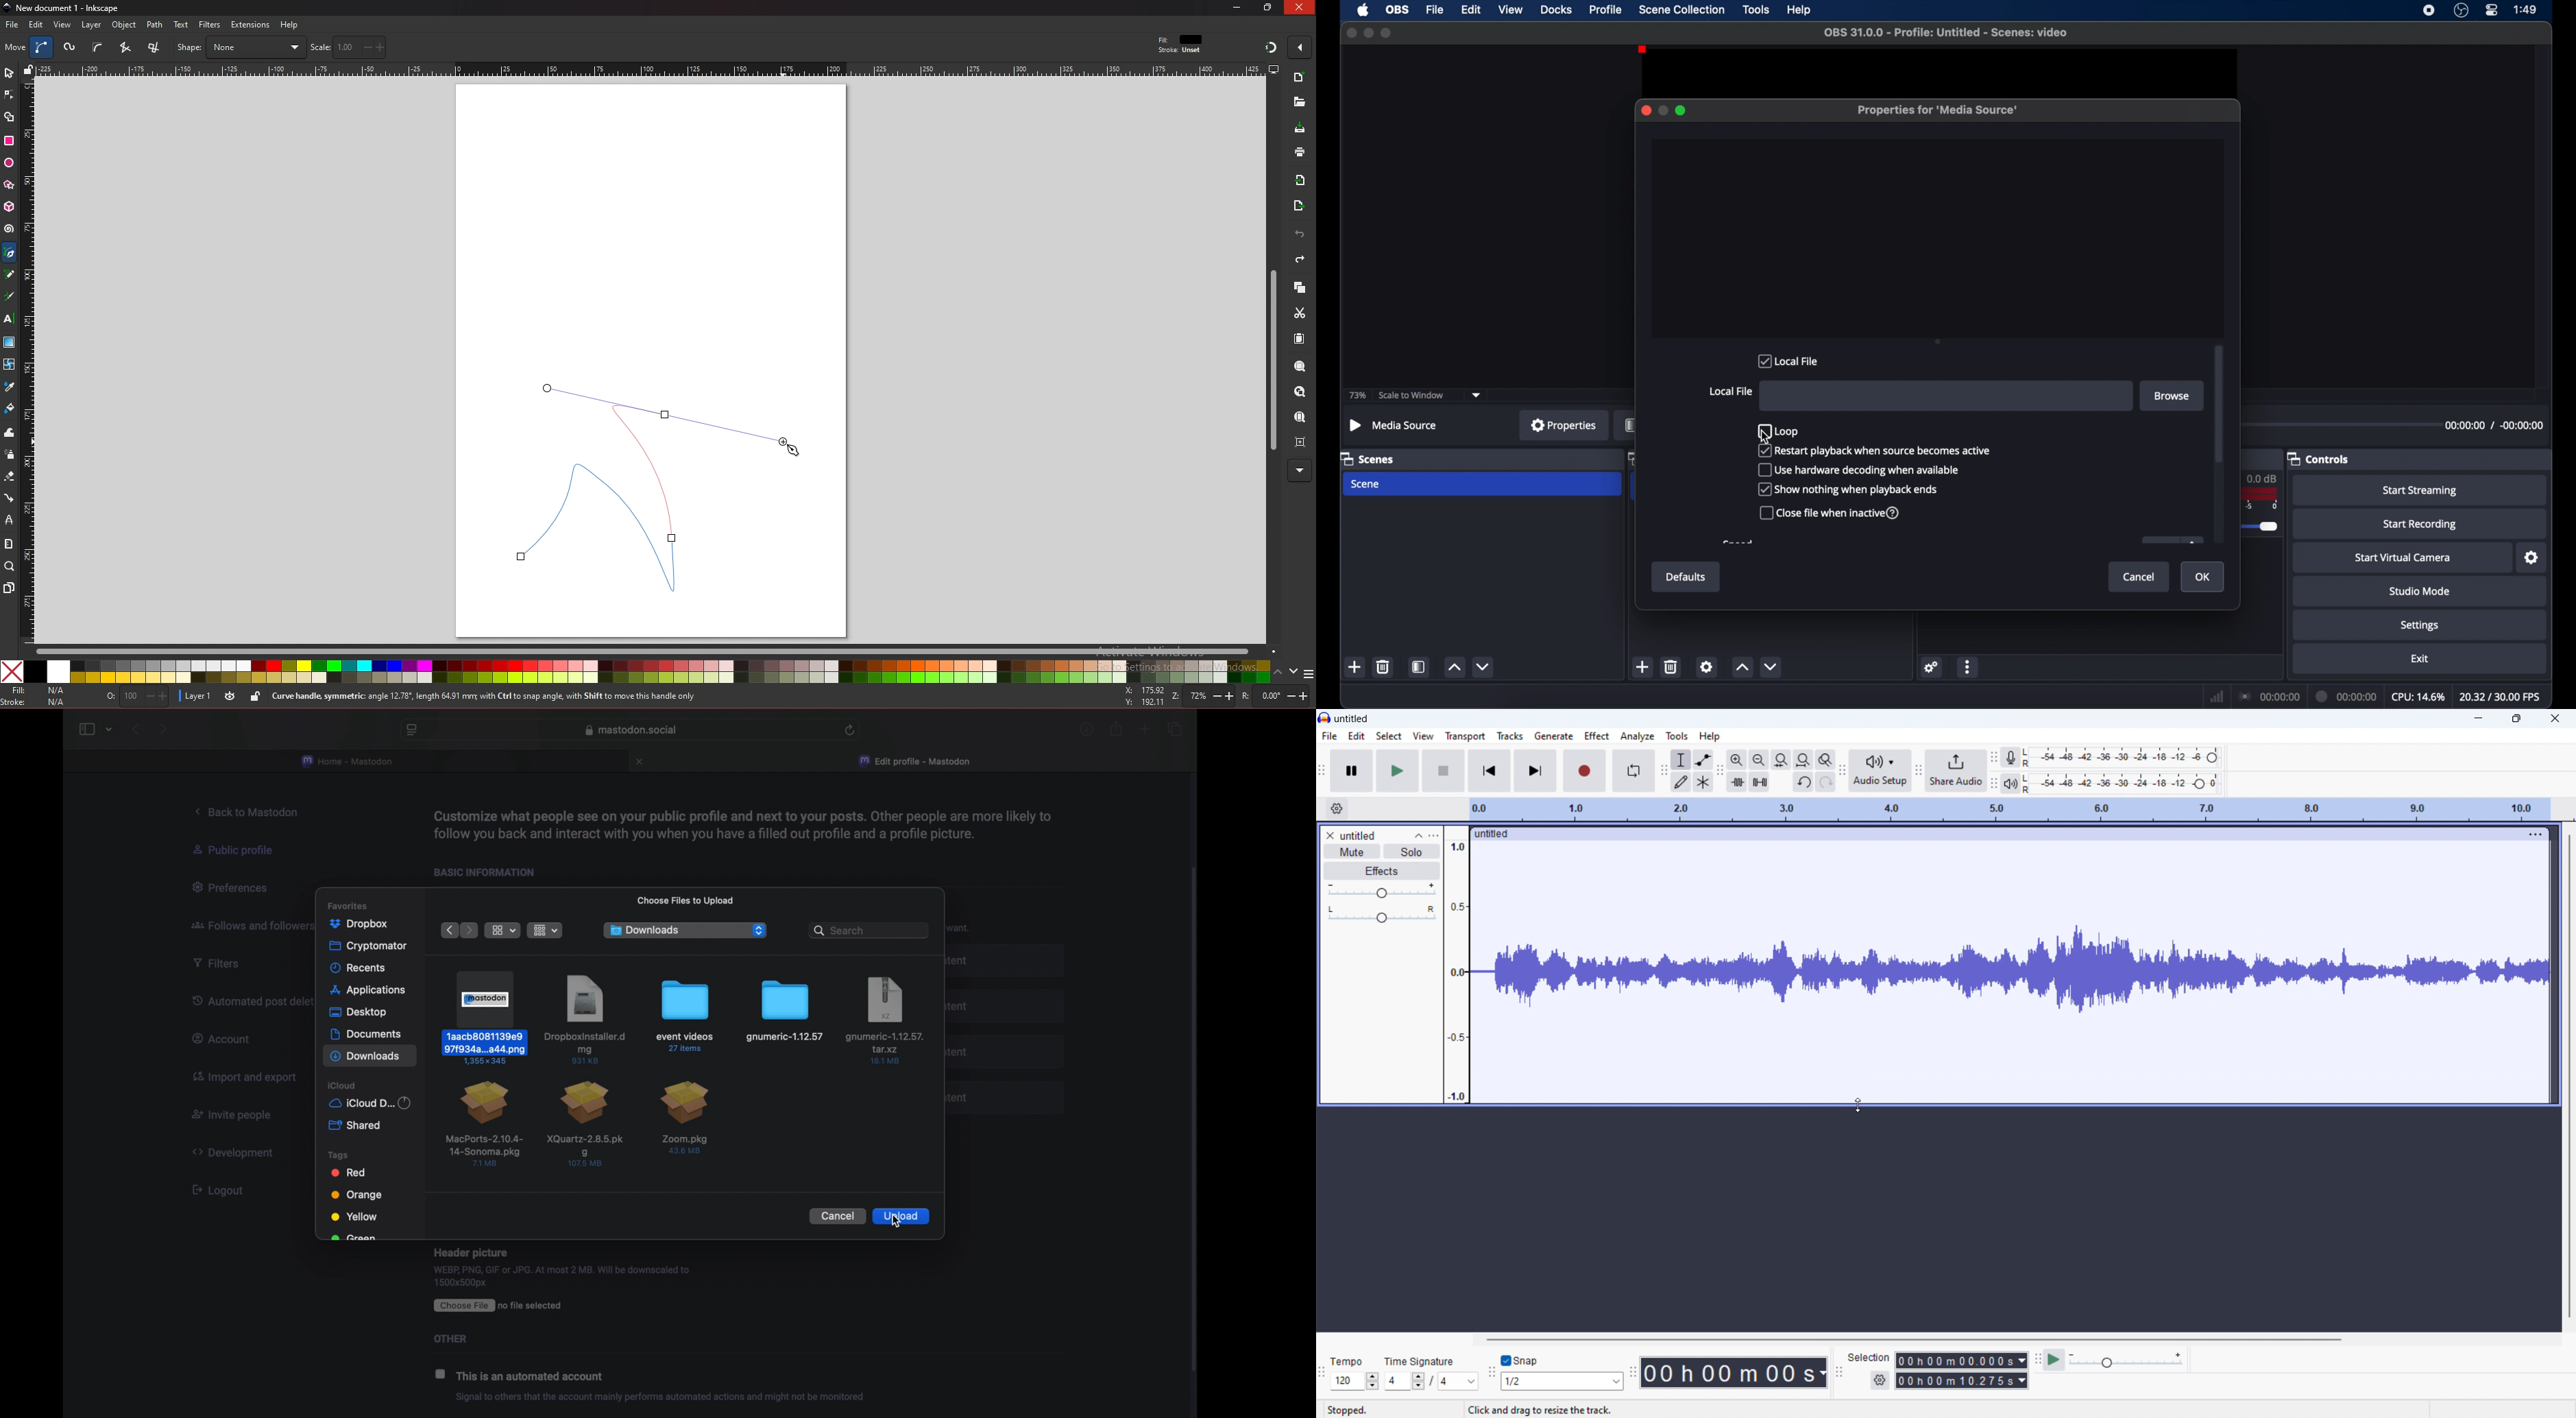 The image size is (2576, 1428). What do you see at coordinates (1663, 110) in the screenshot?
I see `minimize` at bounding box center [1663, 110].